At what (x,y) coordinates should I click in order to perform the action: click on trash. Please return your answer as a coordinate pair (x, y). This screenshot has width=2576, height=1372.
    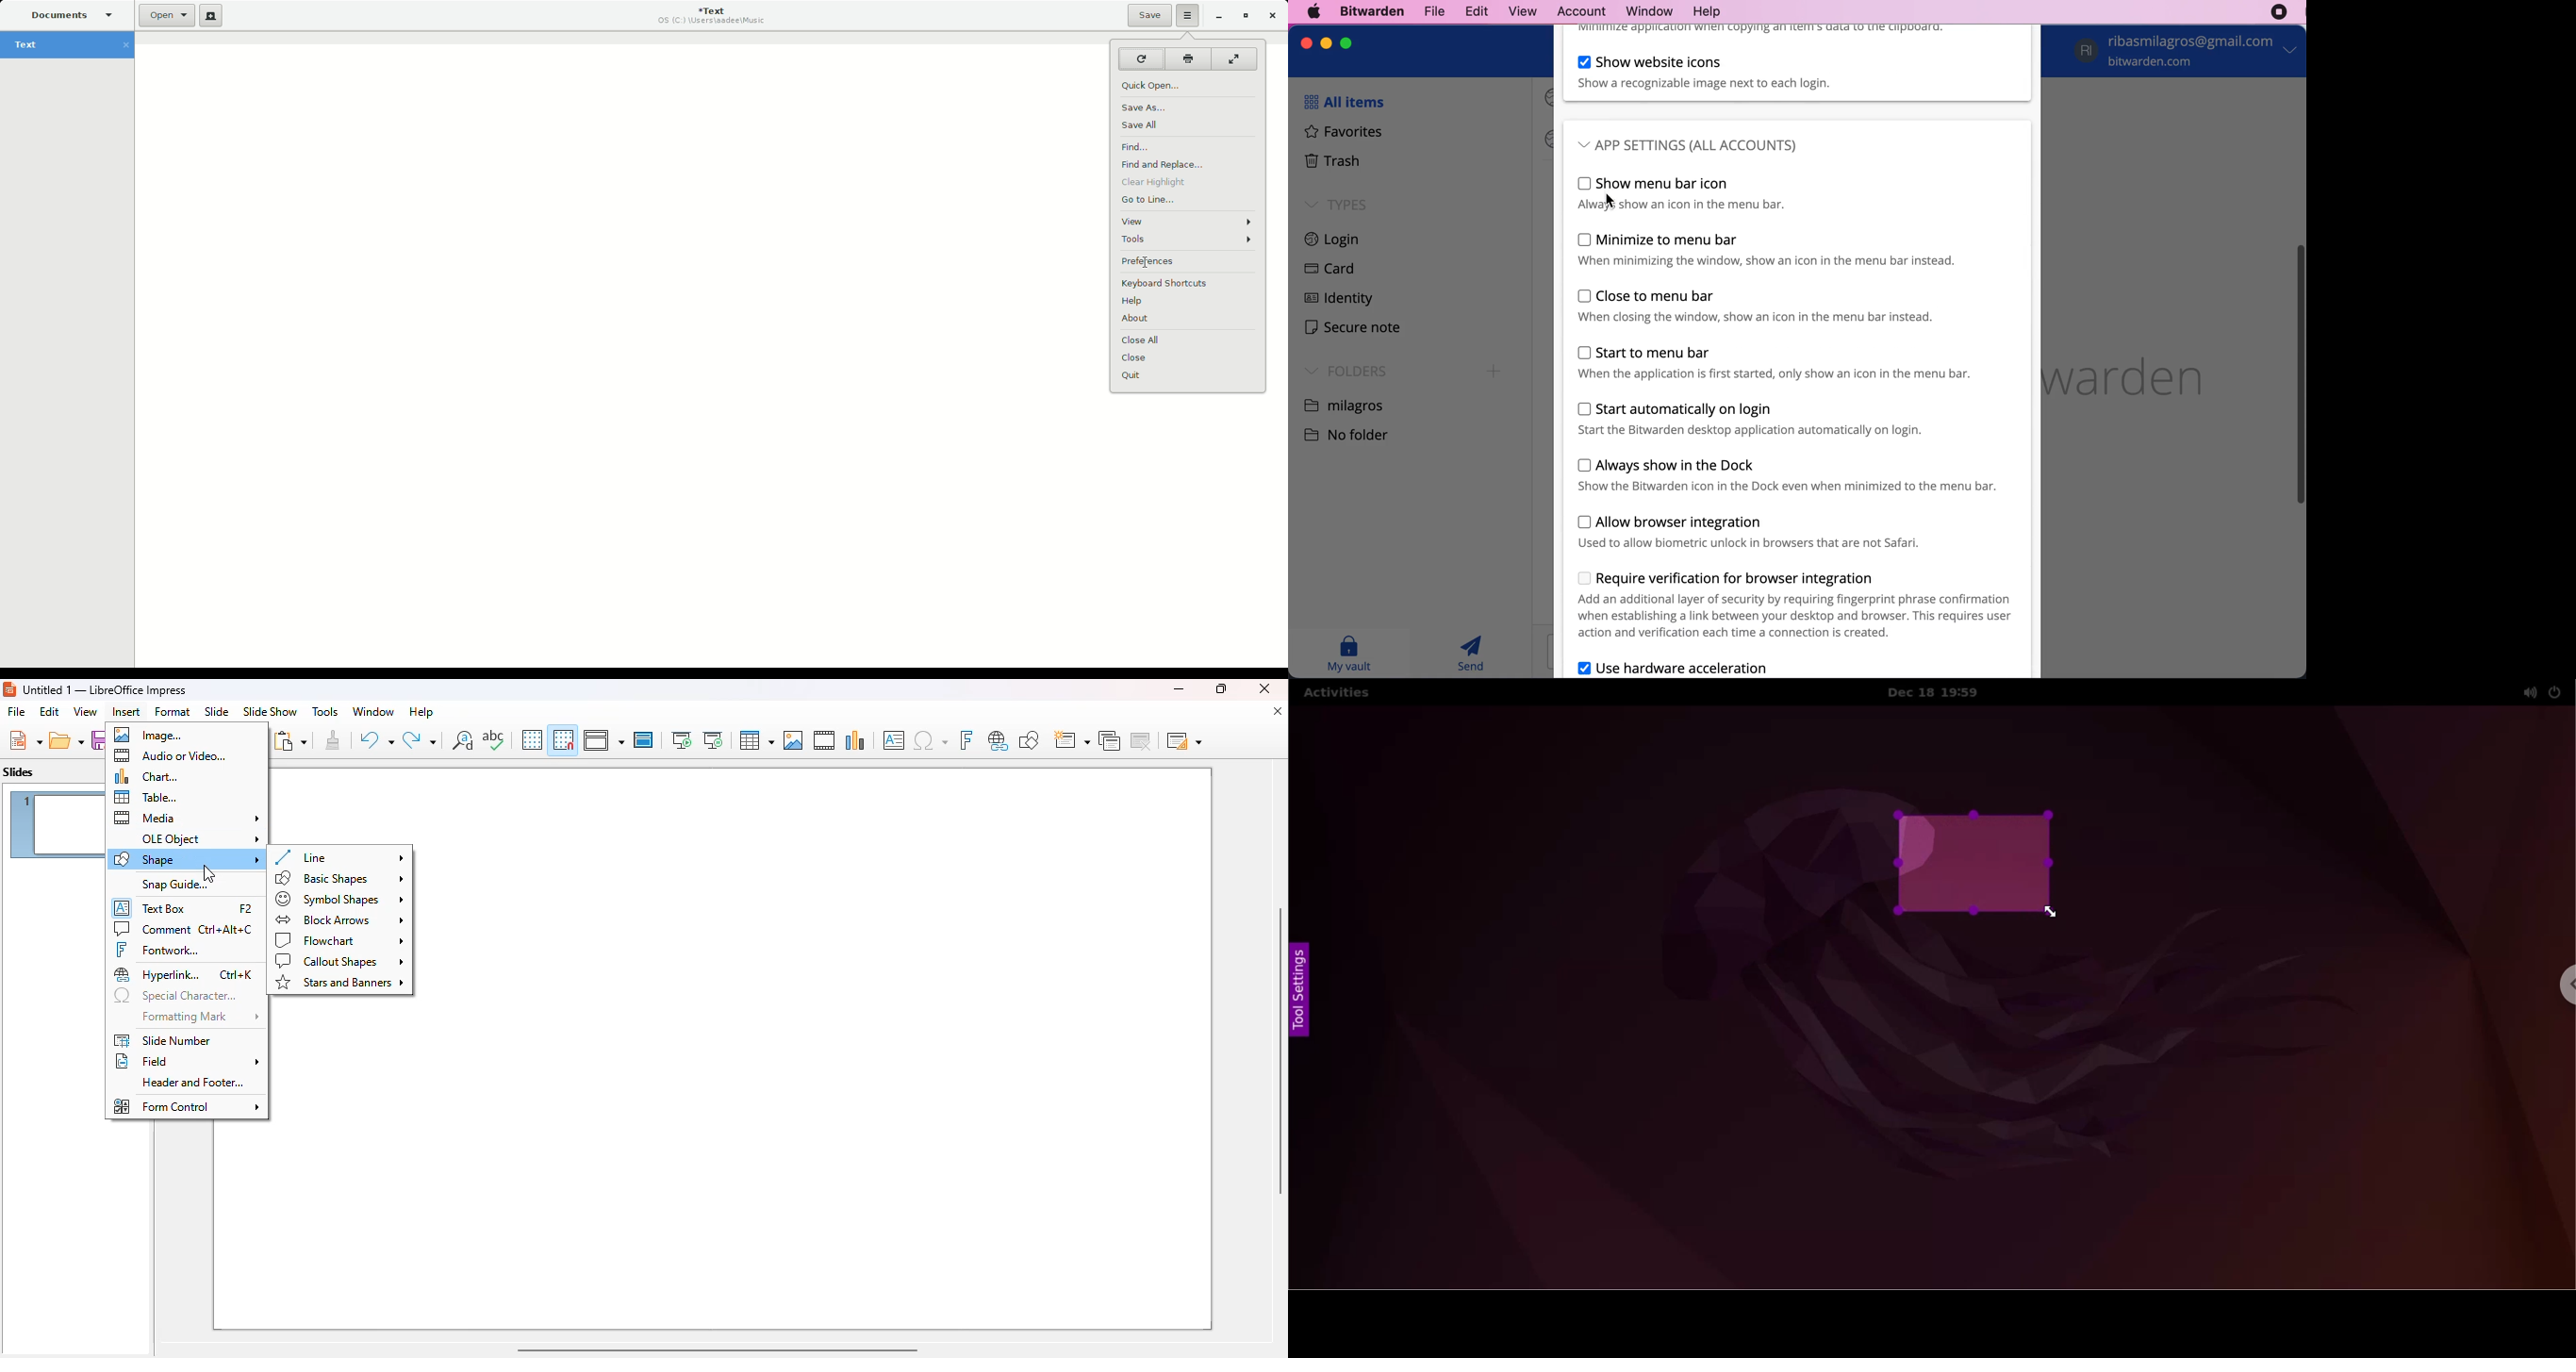
    Looking at the image, I should click on (1331, 162).